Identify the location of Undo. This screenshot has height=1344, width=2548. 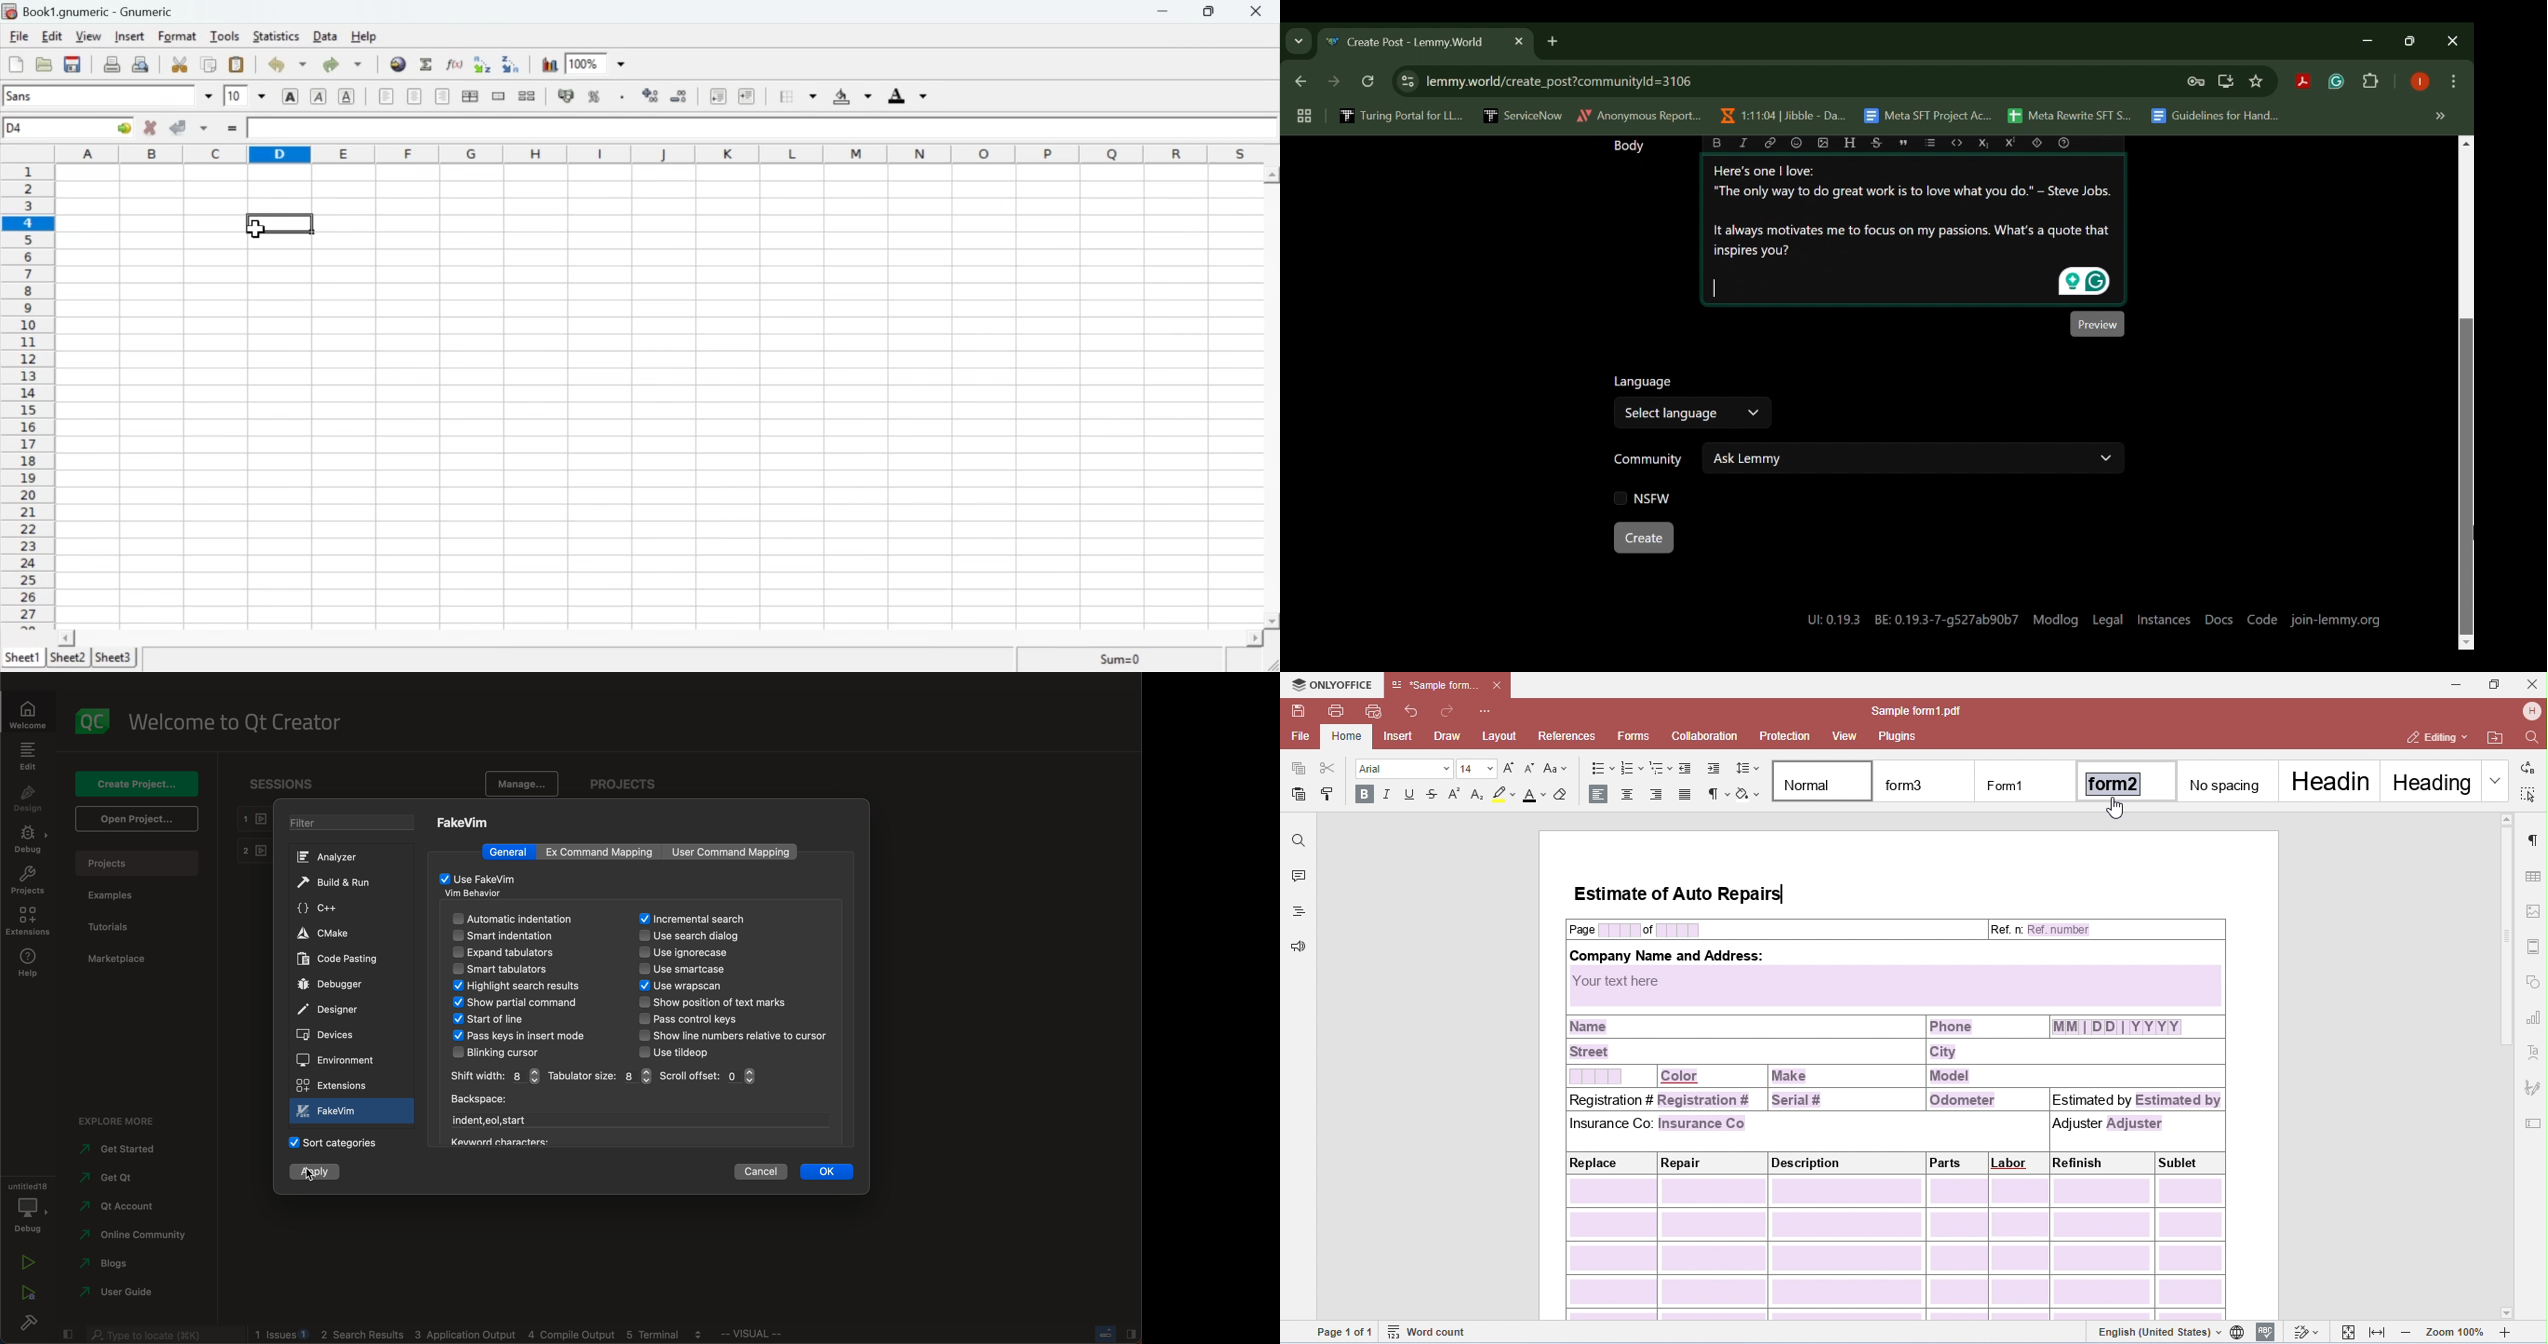
(287, 65).